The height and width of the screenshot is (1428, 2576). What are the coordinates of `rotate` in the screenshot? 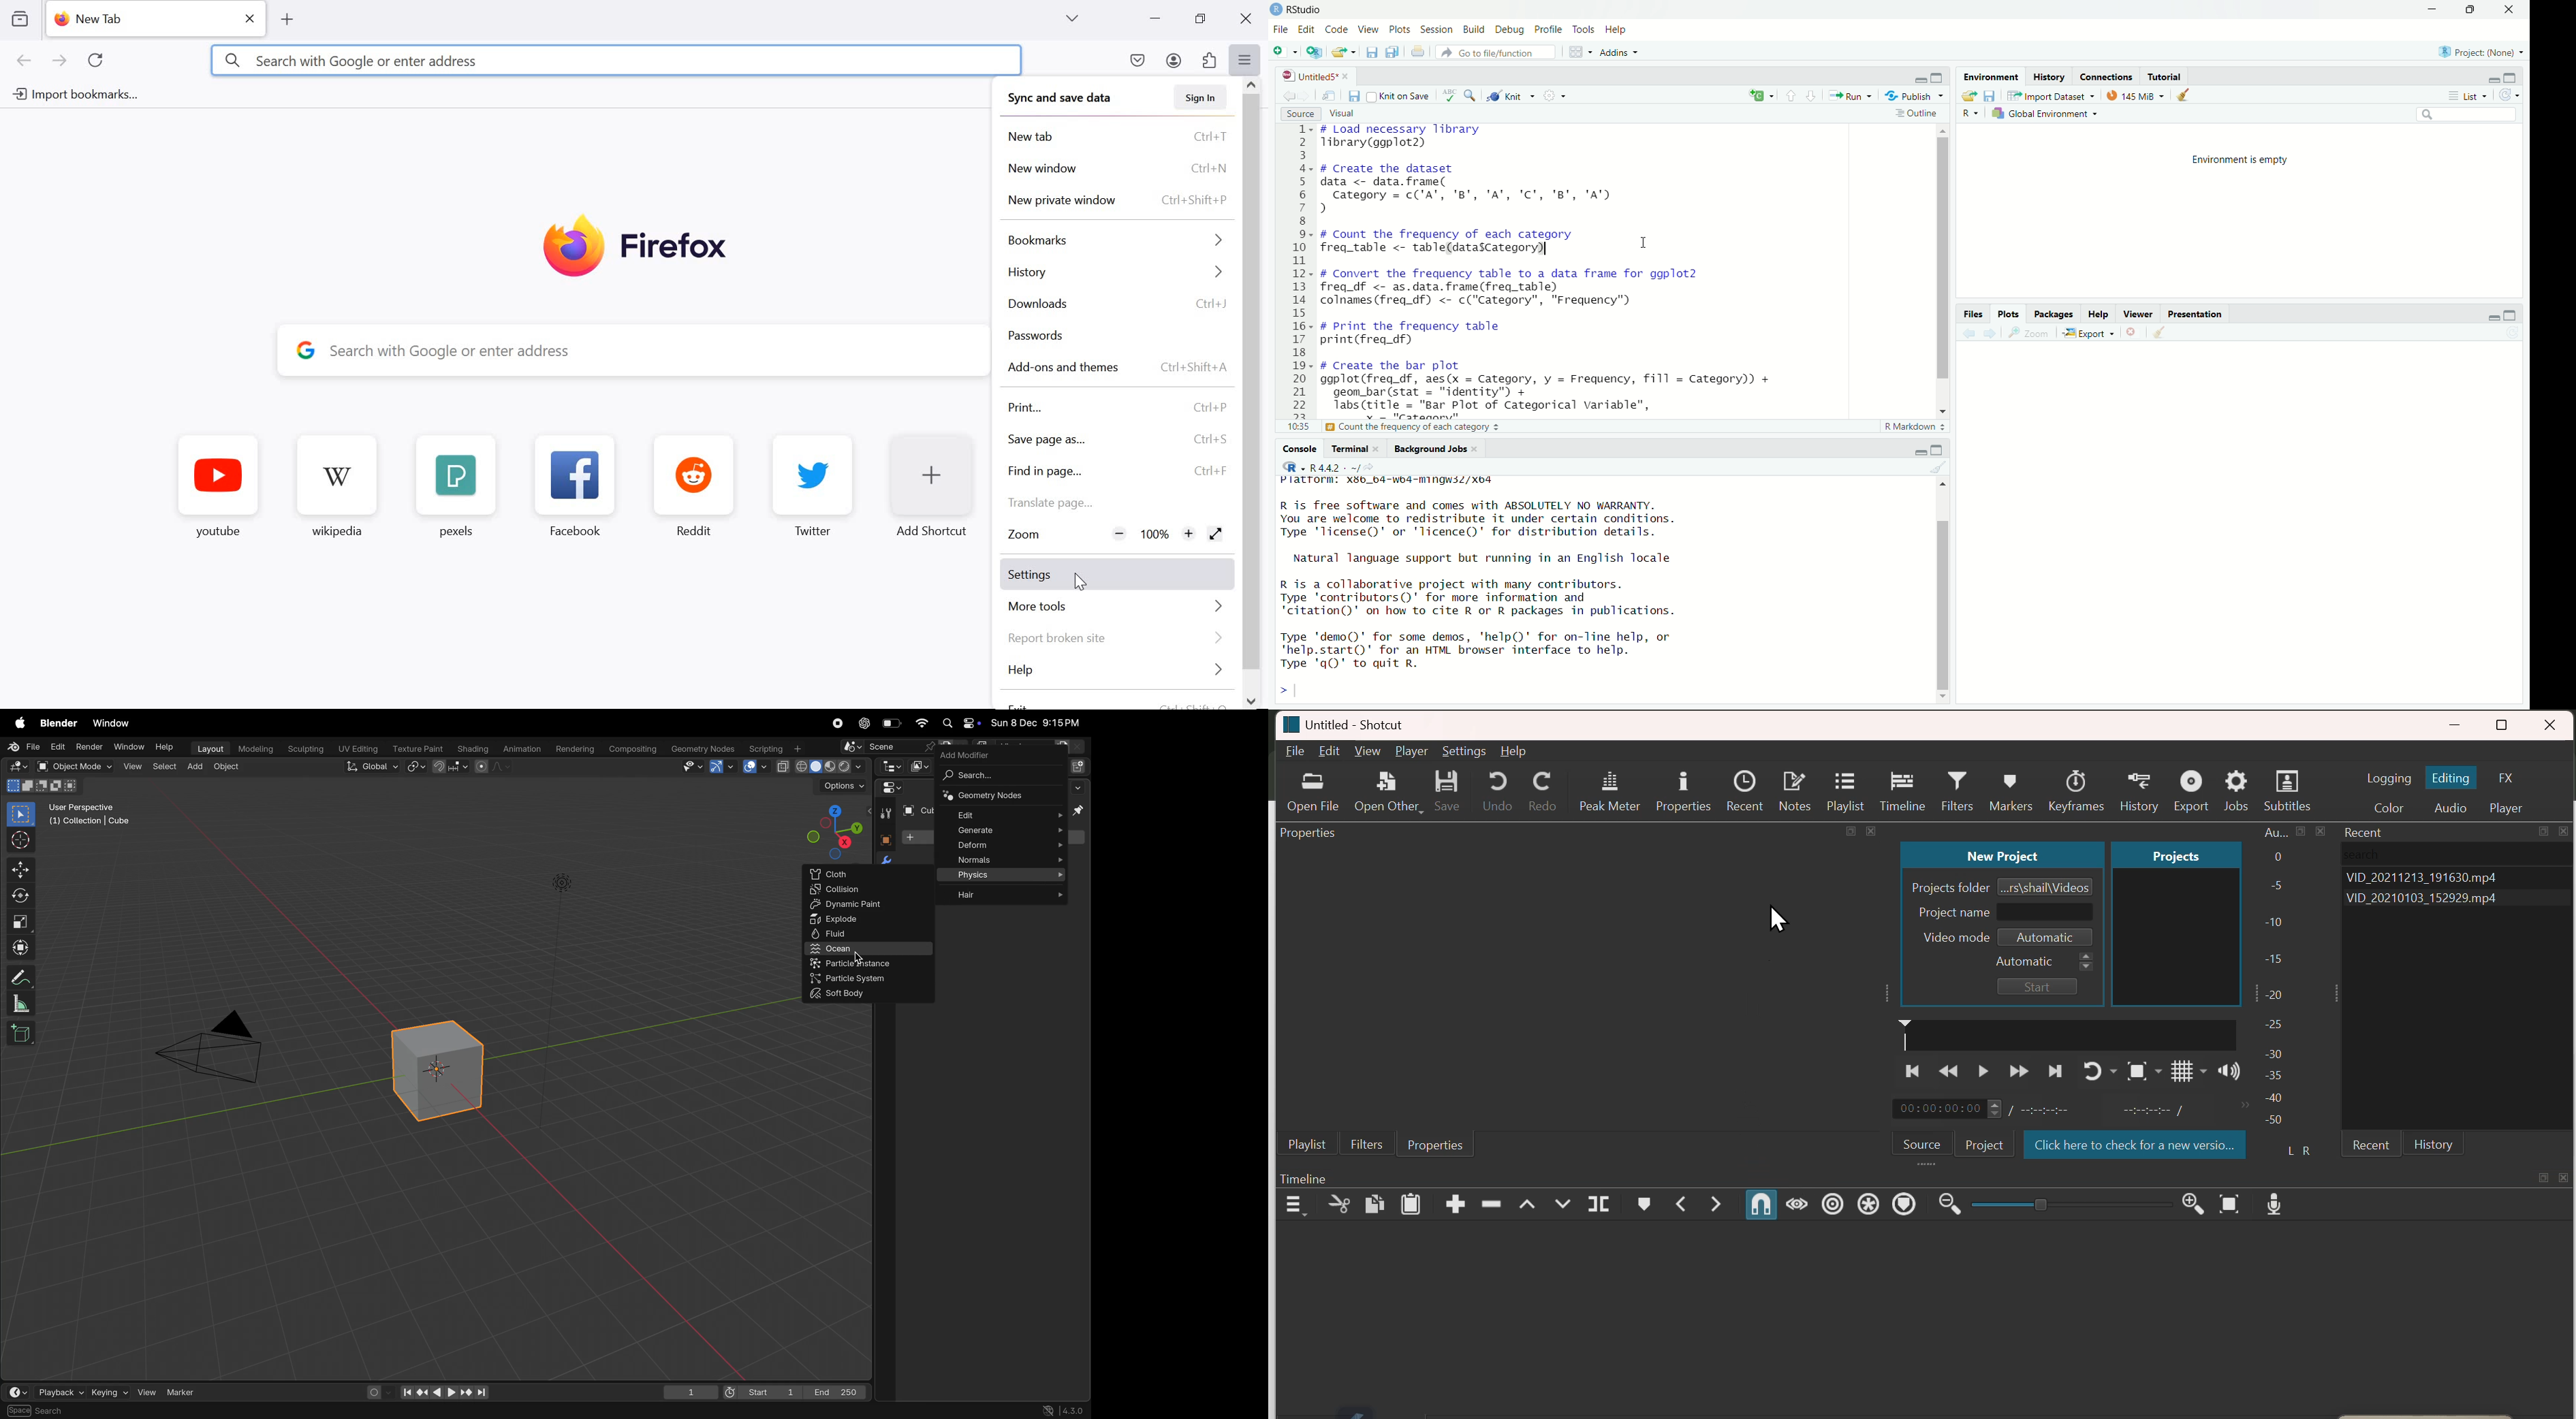 It's located at (21, 897).